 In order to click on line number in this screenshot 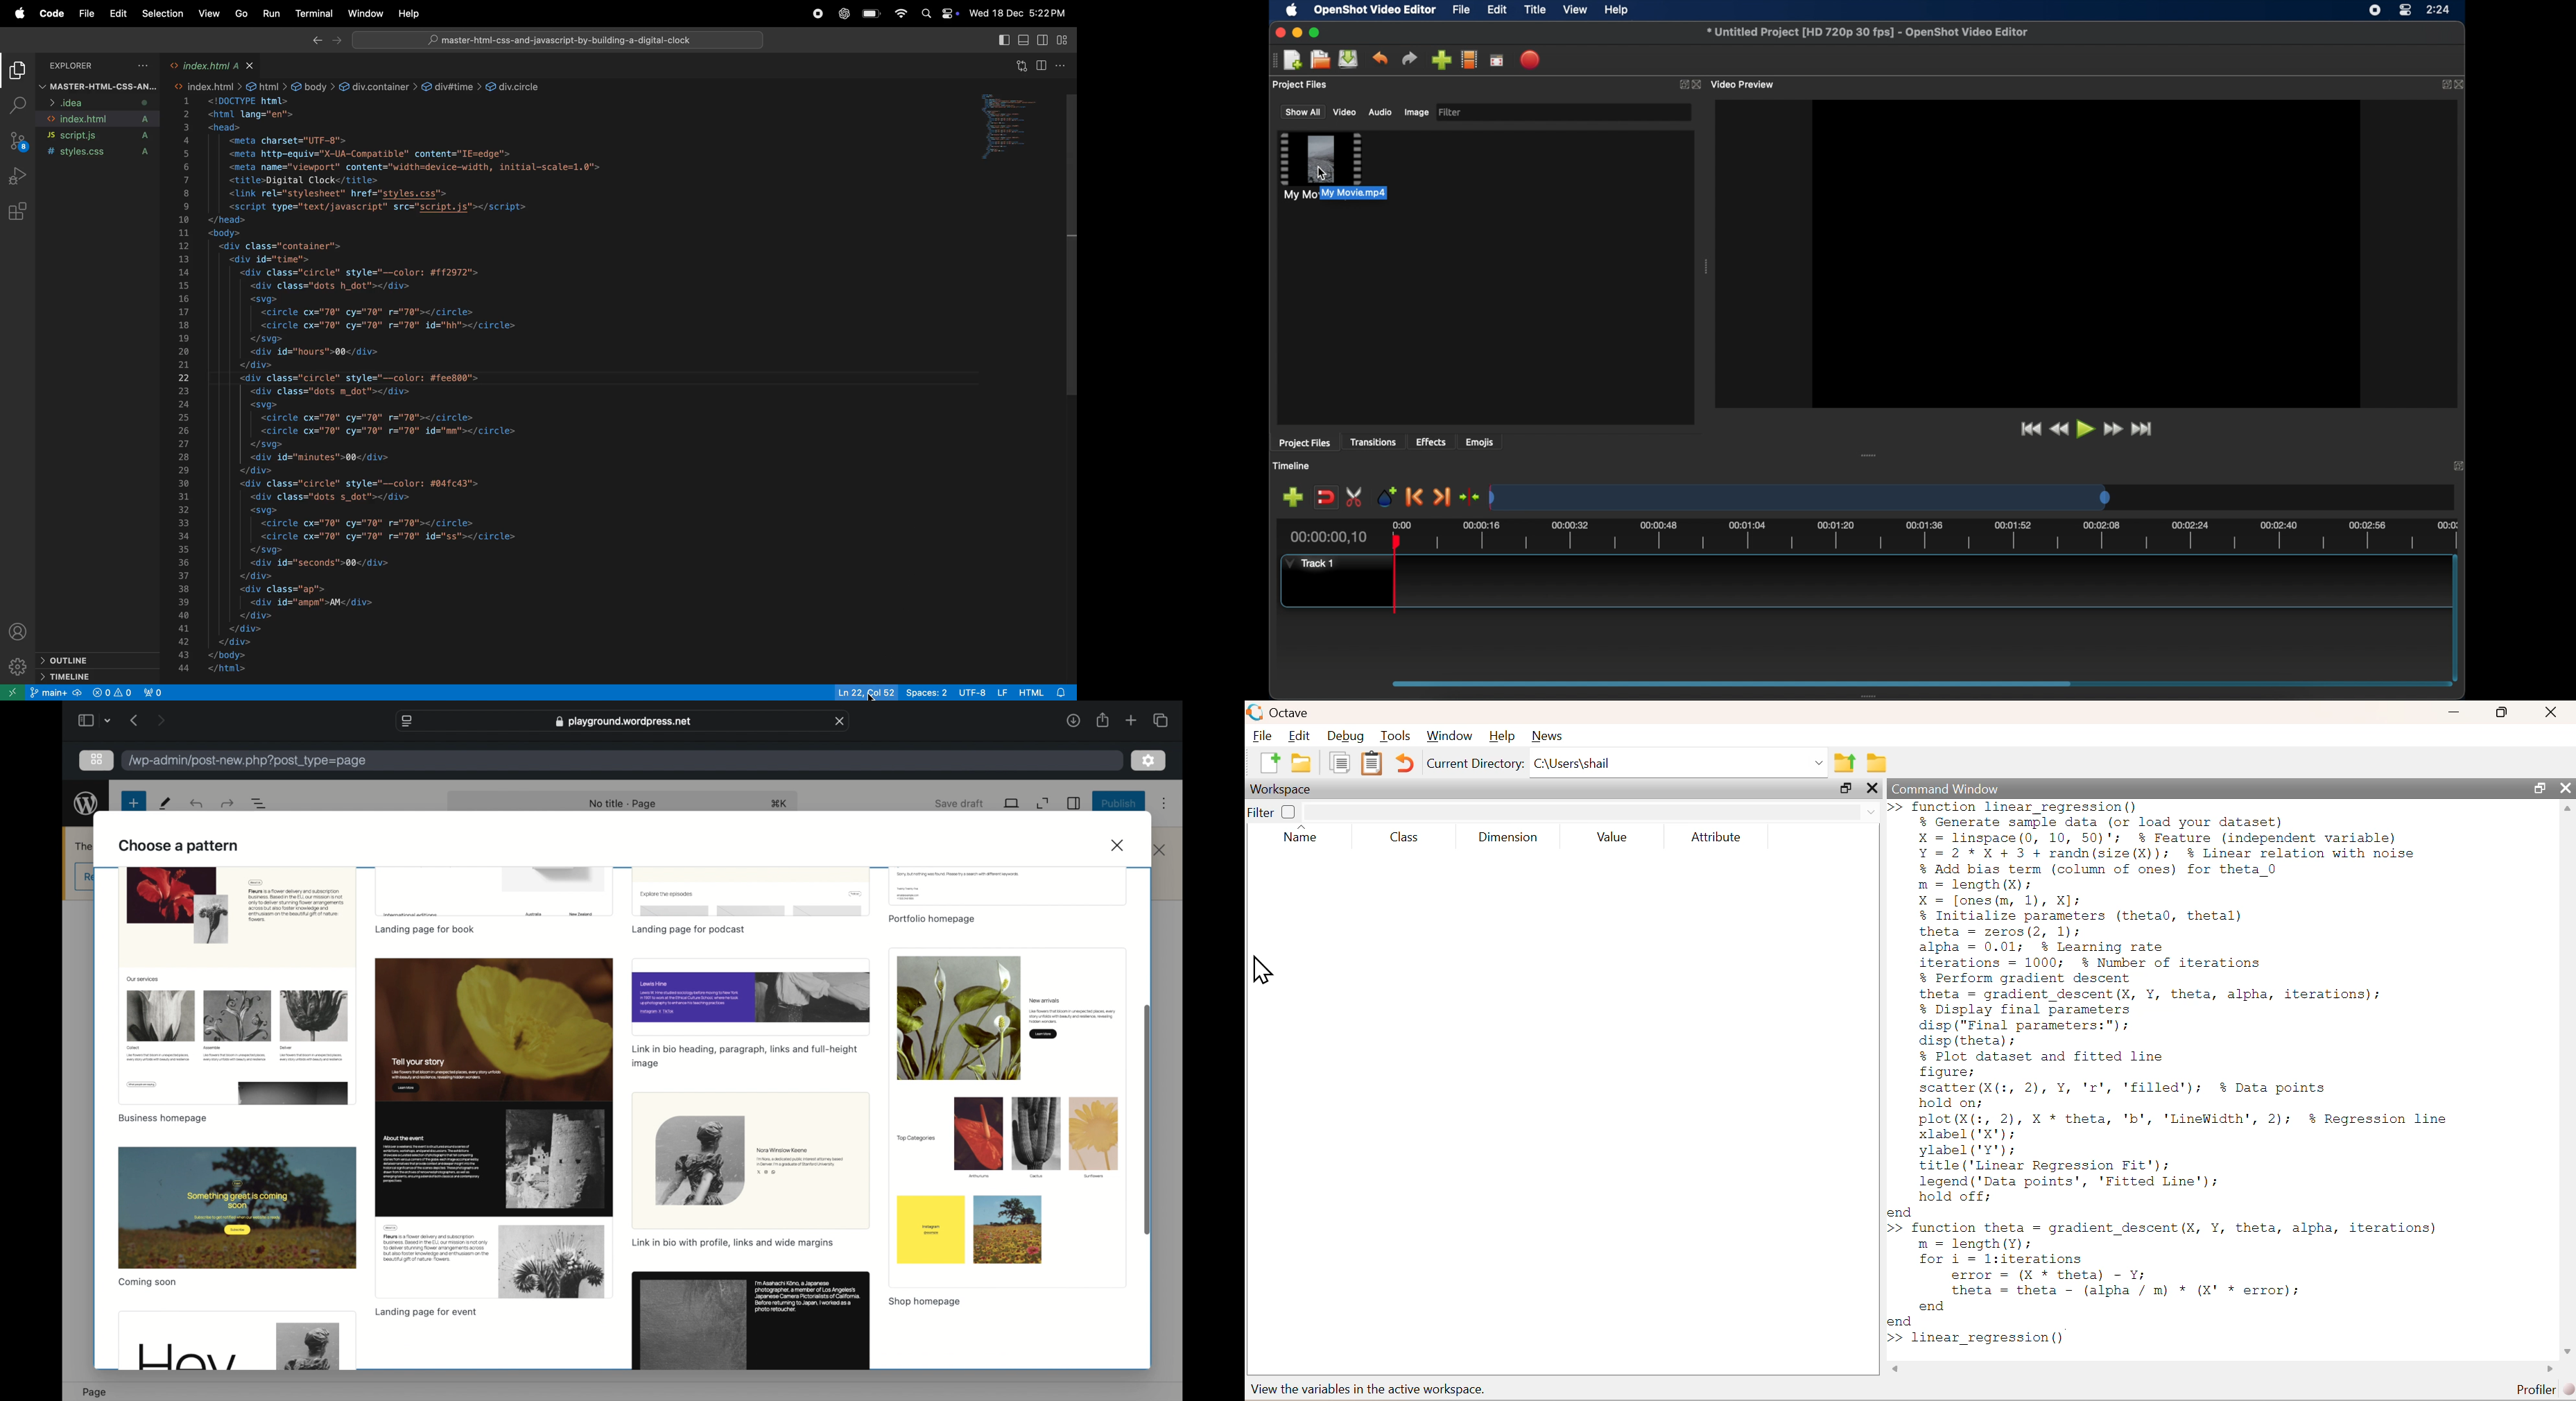, I will do `click(182, 383)`.